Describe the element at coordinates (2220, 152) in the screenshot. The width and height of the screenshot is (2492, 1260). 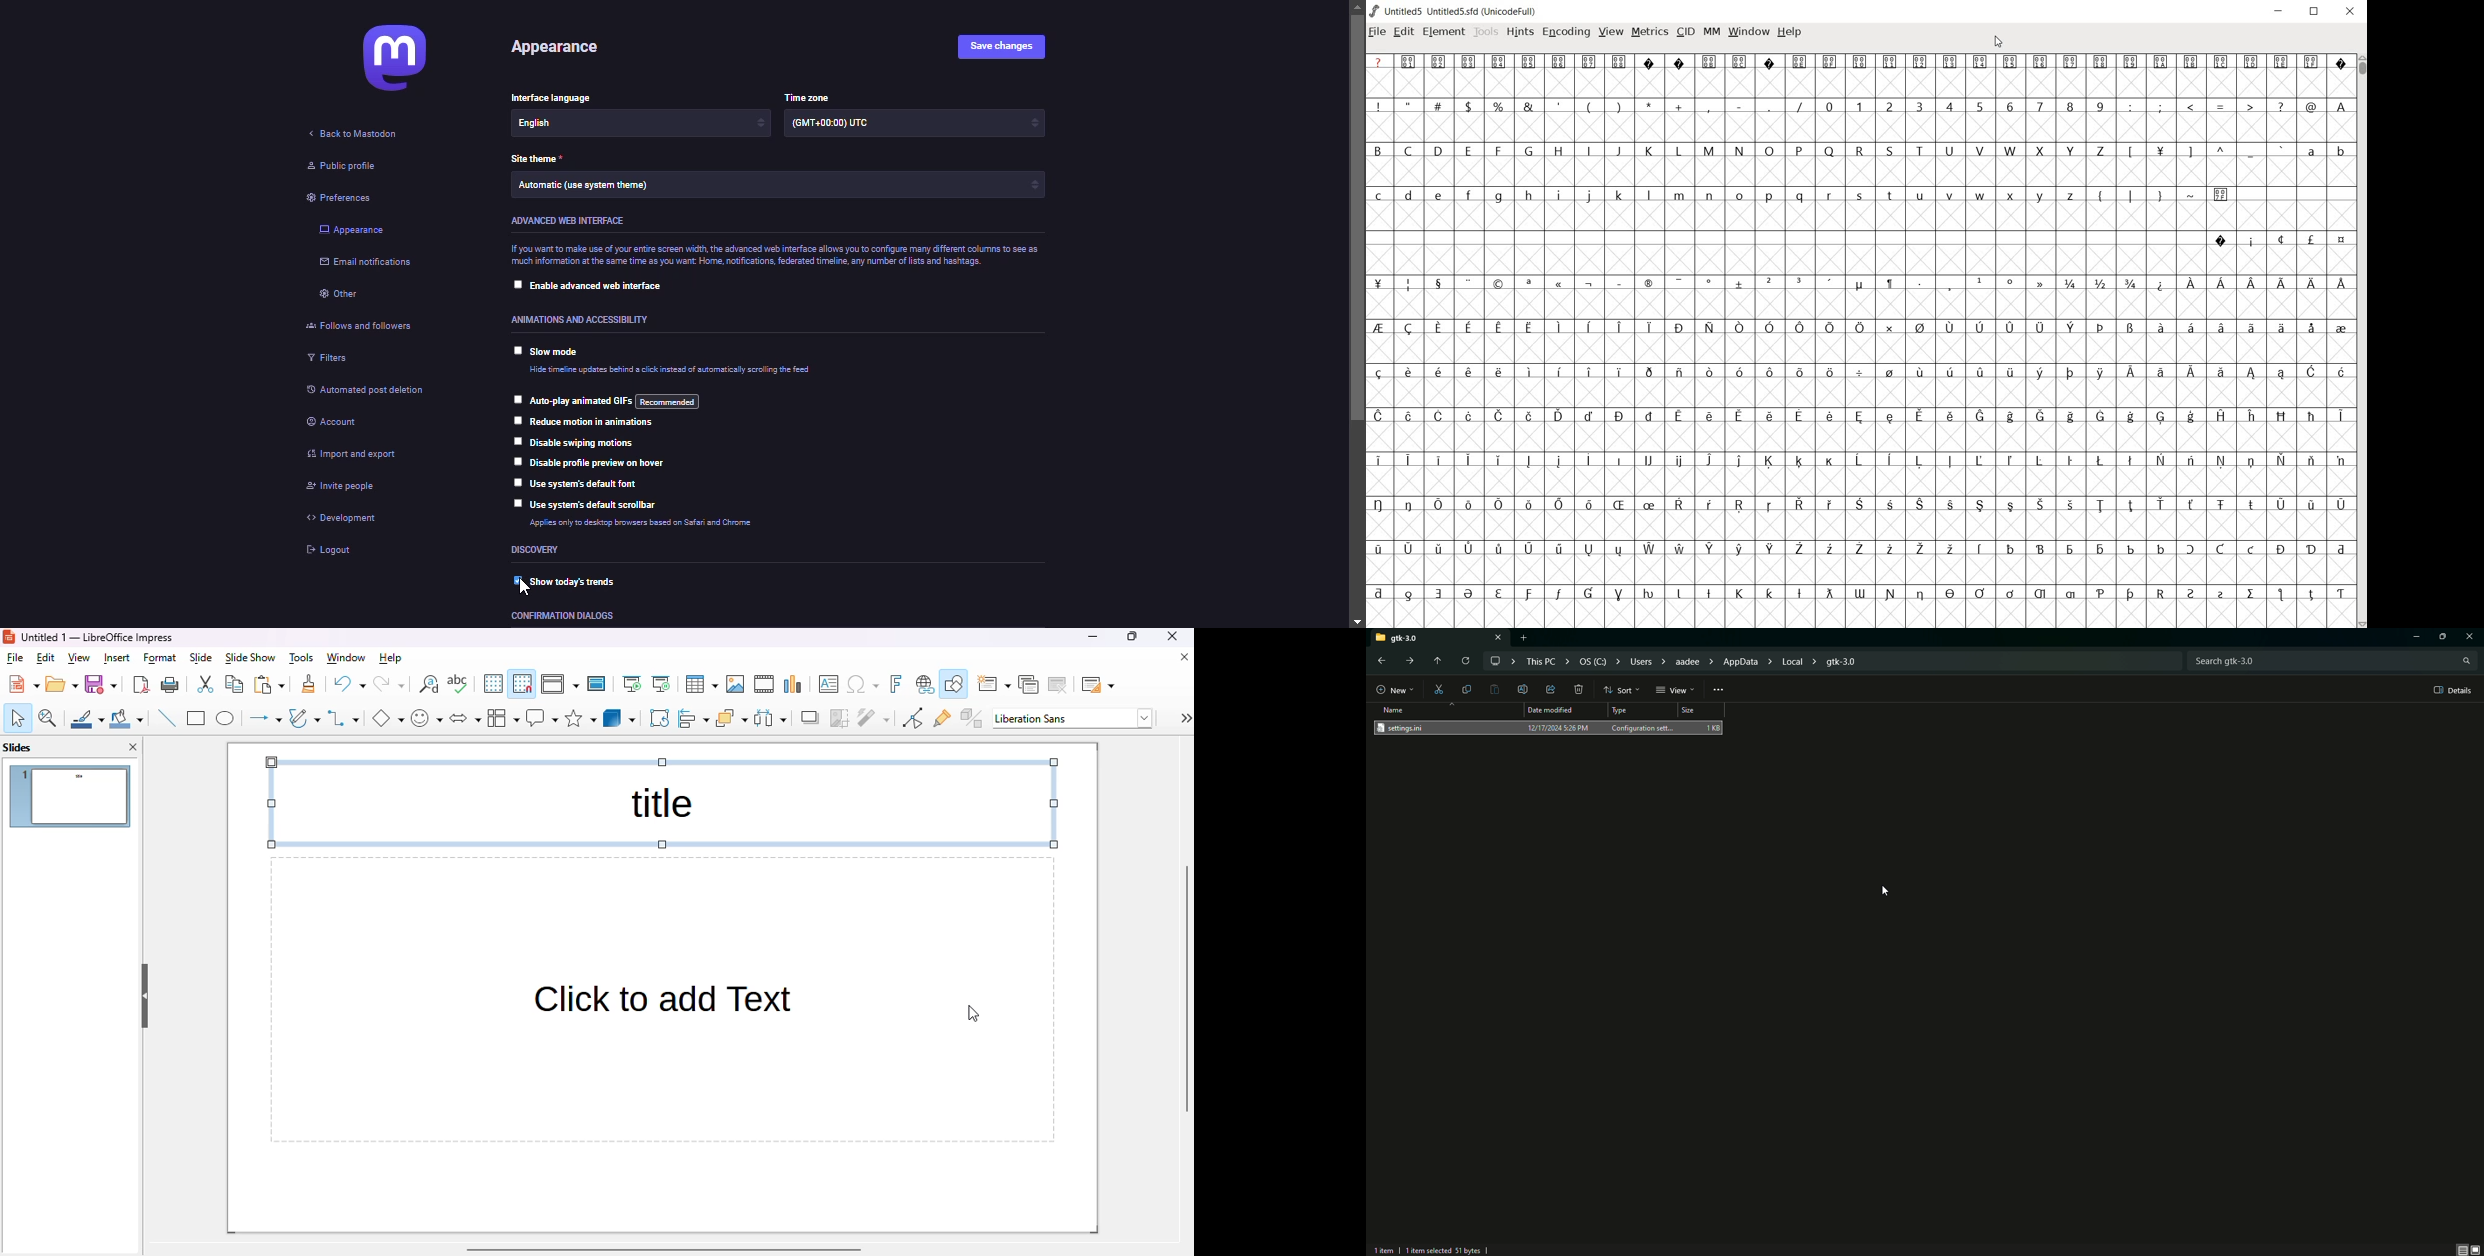
I see `^` at that location.